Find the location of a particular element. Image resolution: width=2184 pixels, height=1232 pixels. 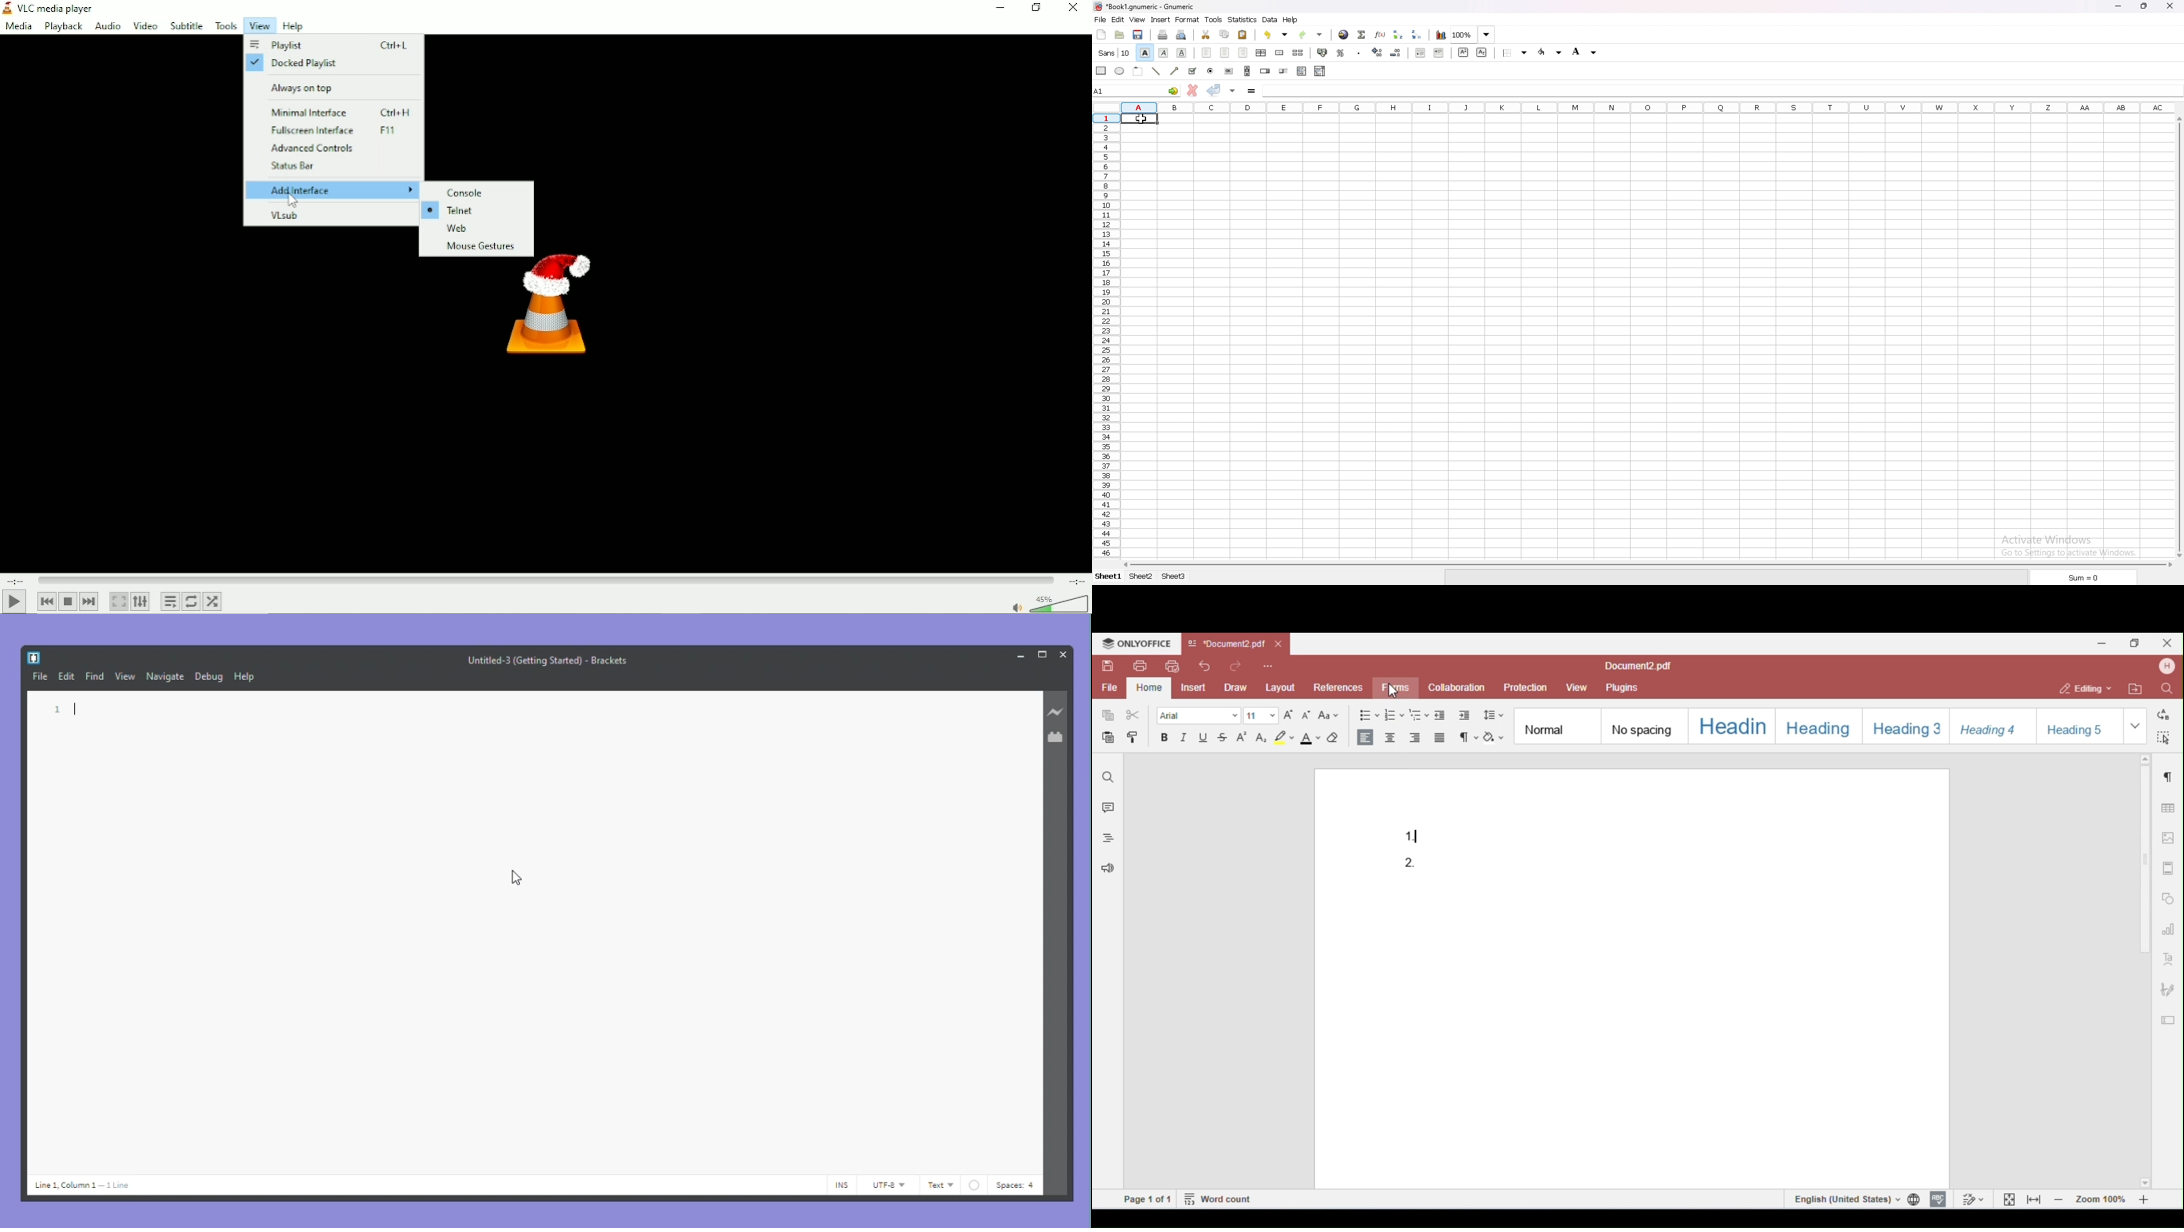

Extension manager is located at coordinates (1058, 735).